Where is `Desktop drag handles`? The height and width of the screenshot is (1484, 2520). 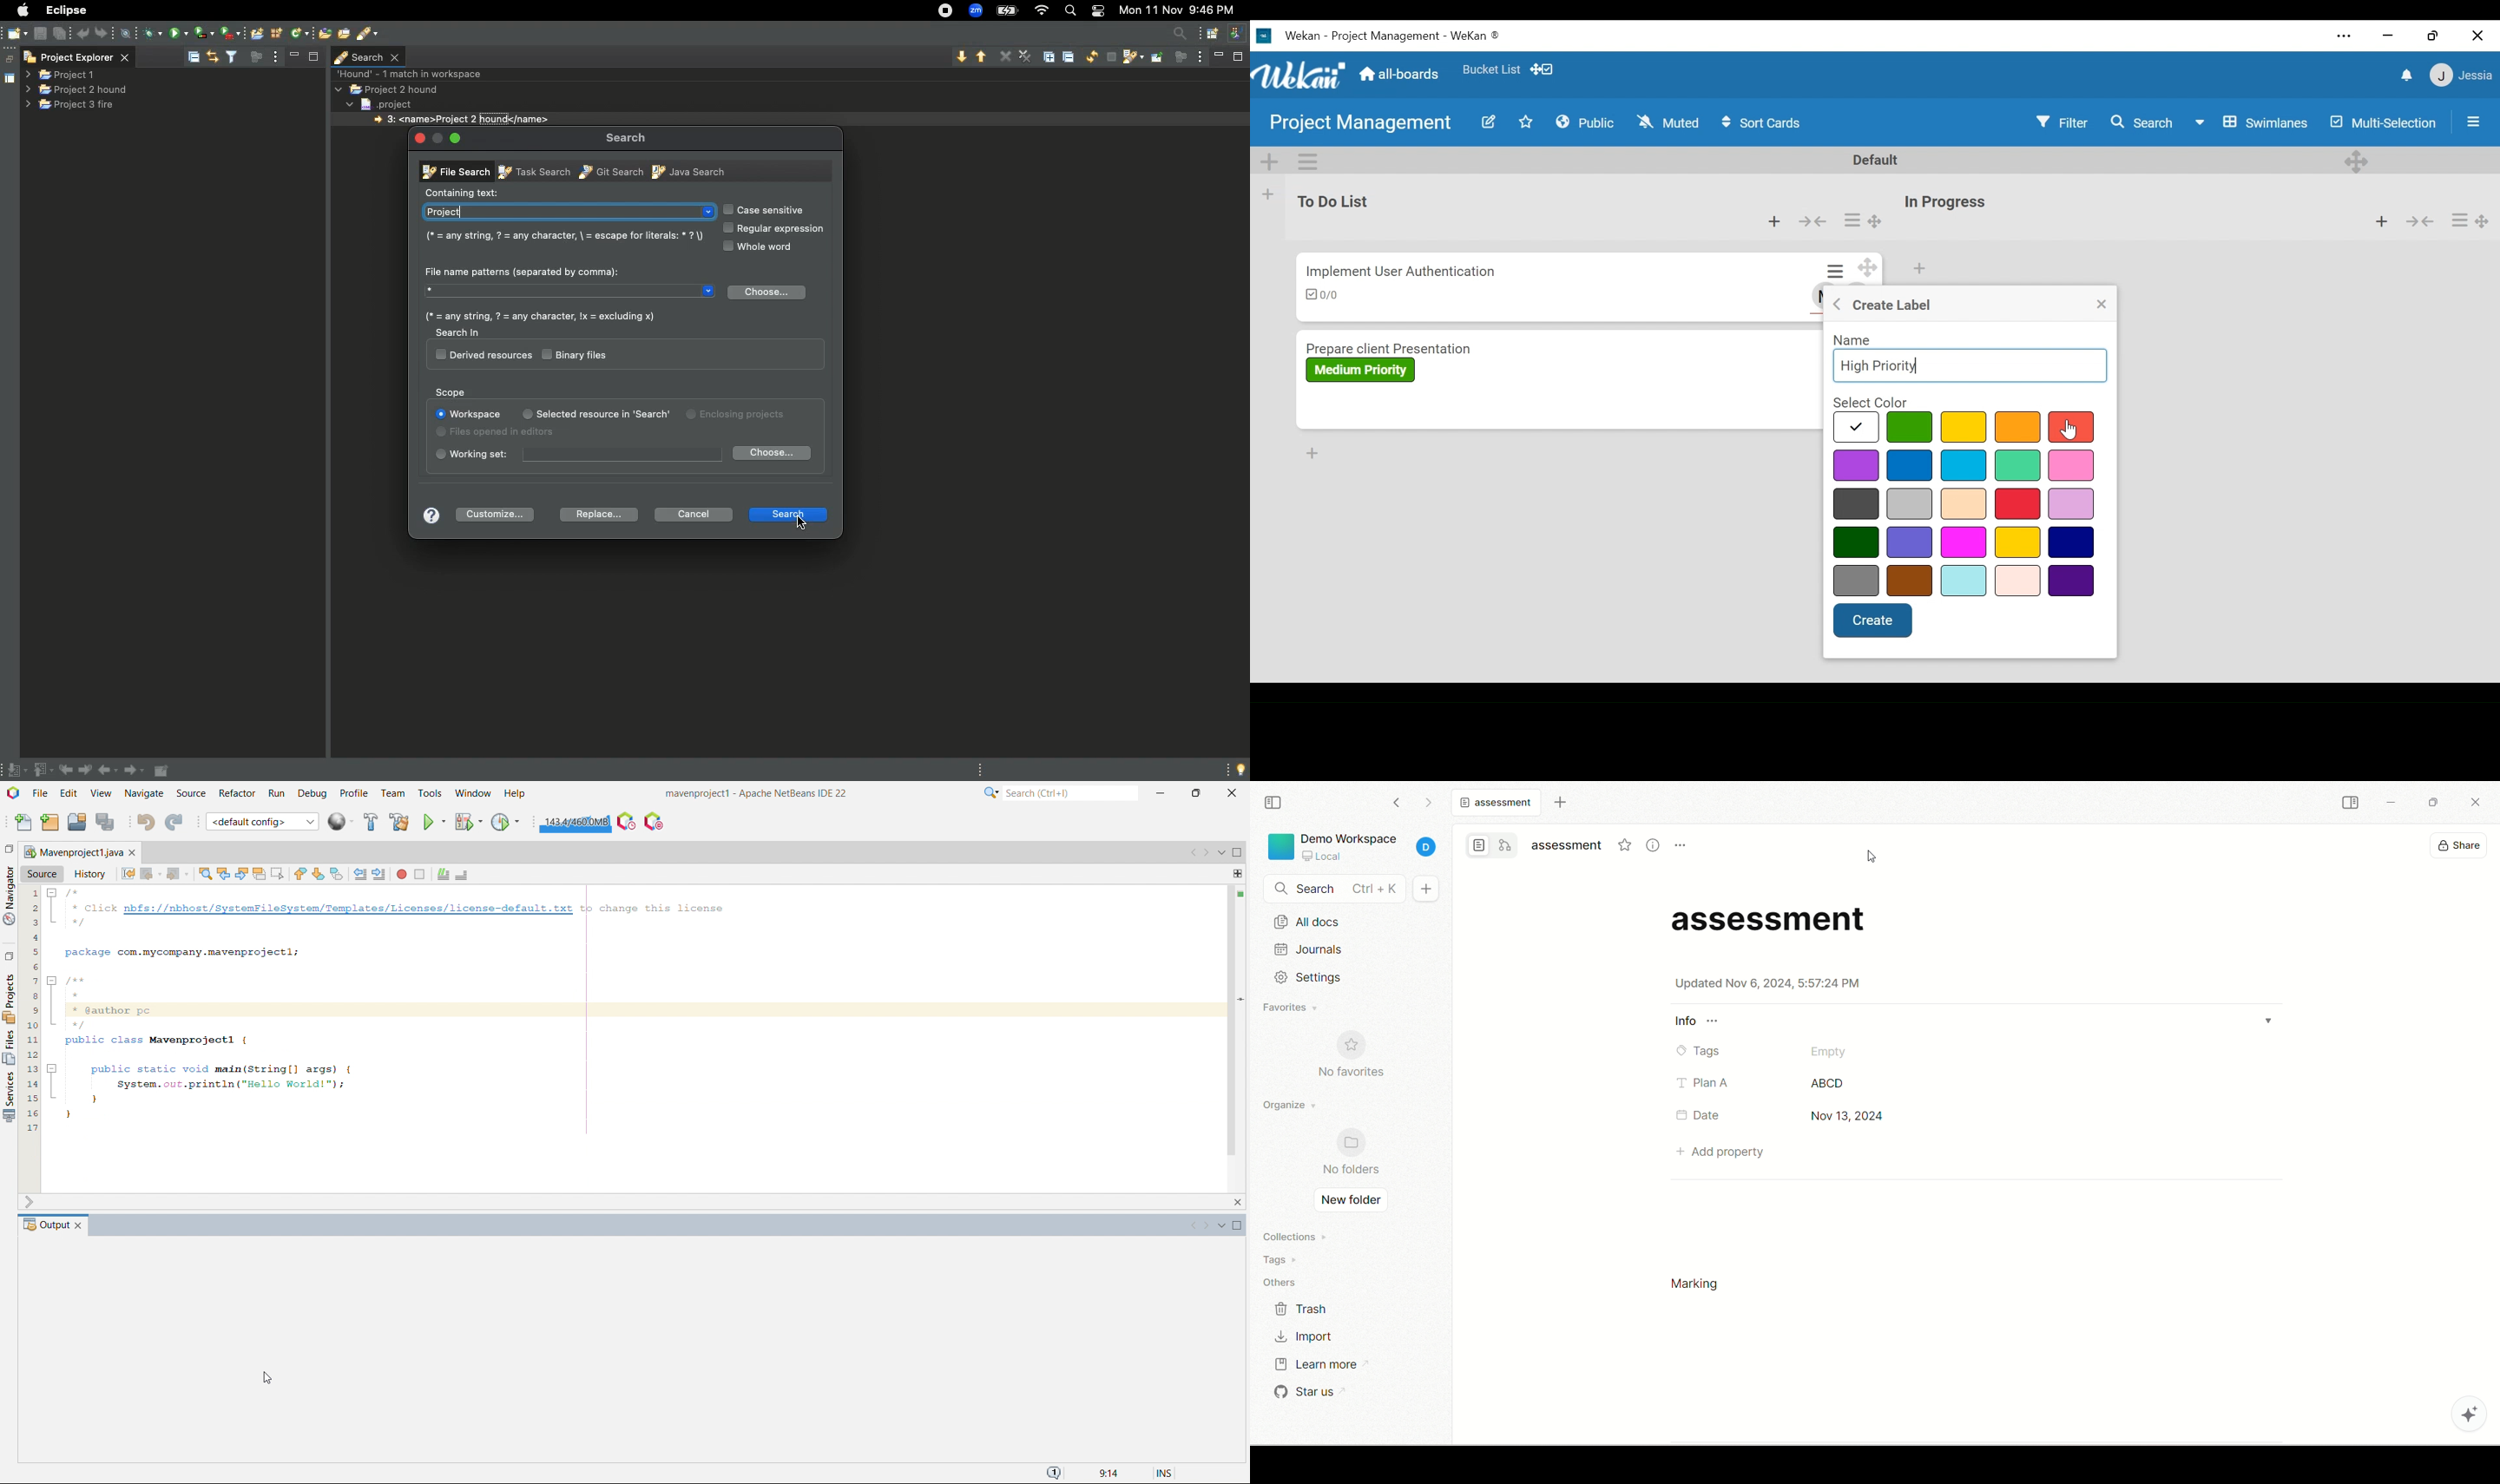
Desktop drag handles is located at coordinates (1870, 268).